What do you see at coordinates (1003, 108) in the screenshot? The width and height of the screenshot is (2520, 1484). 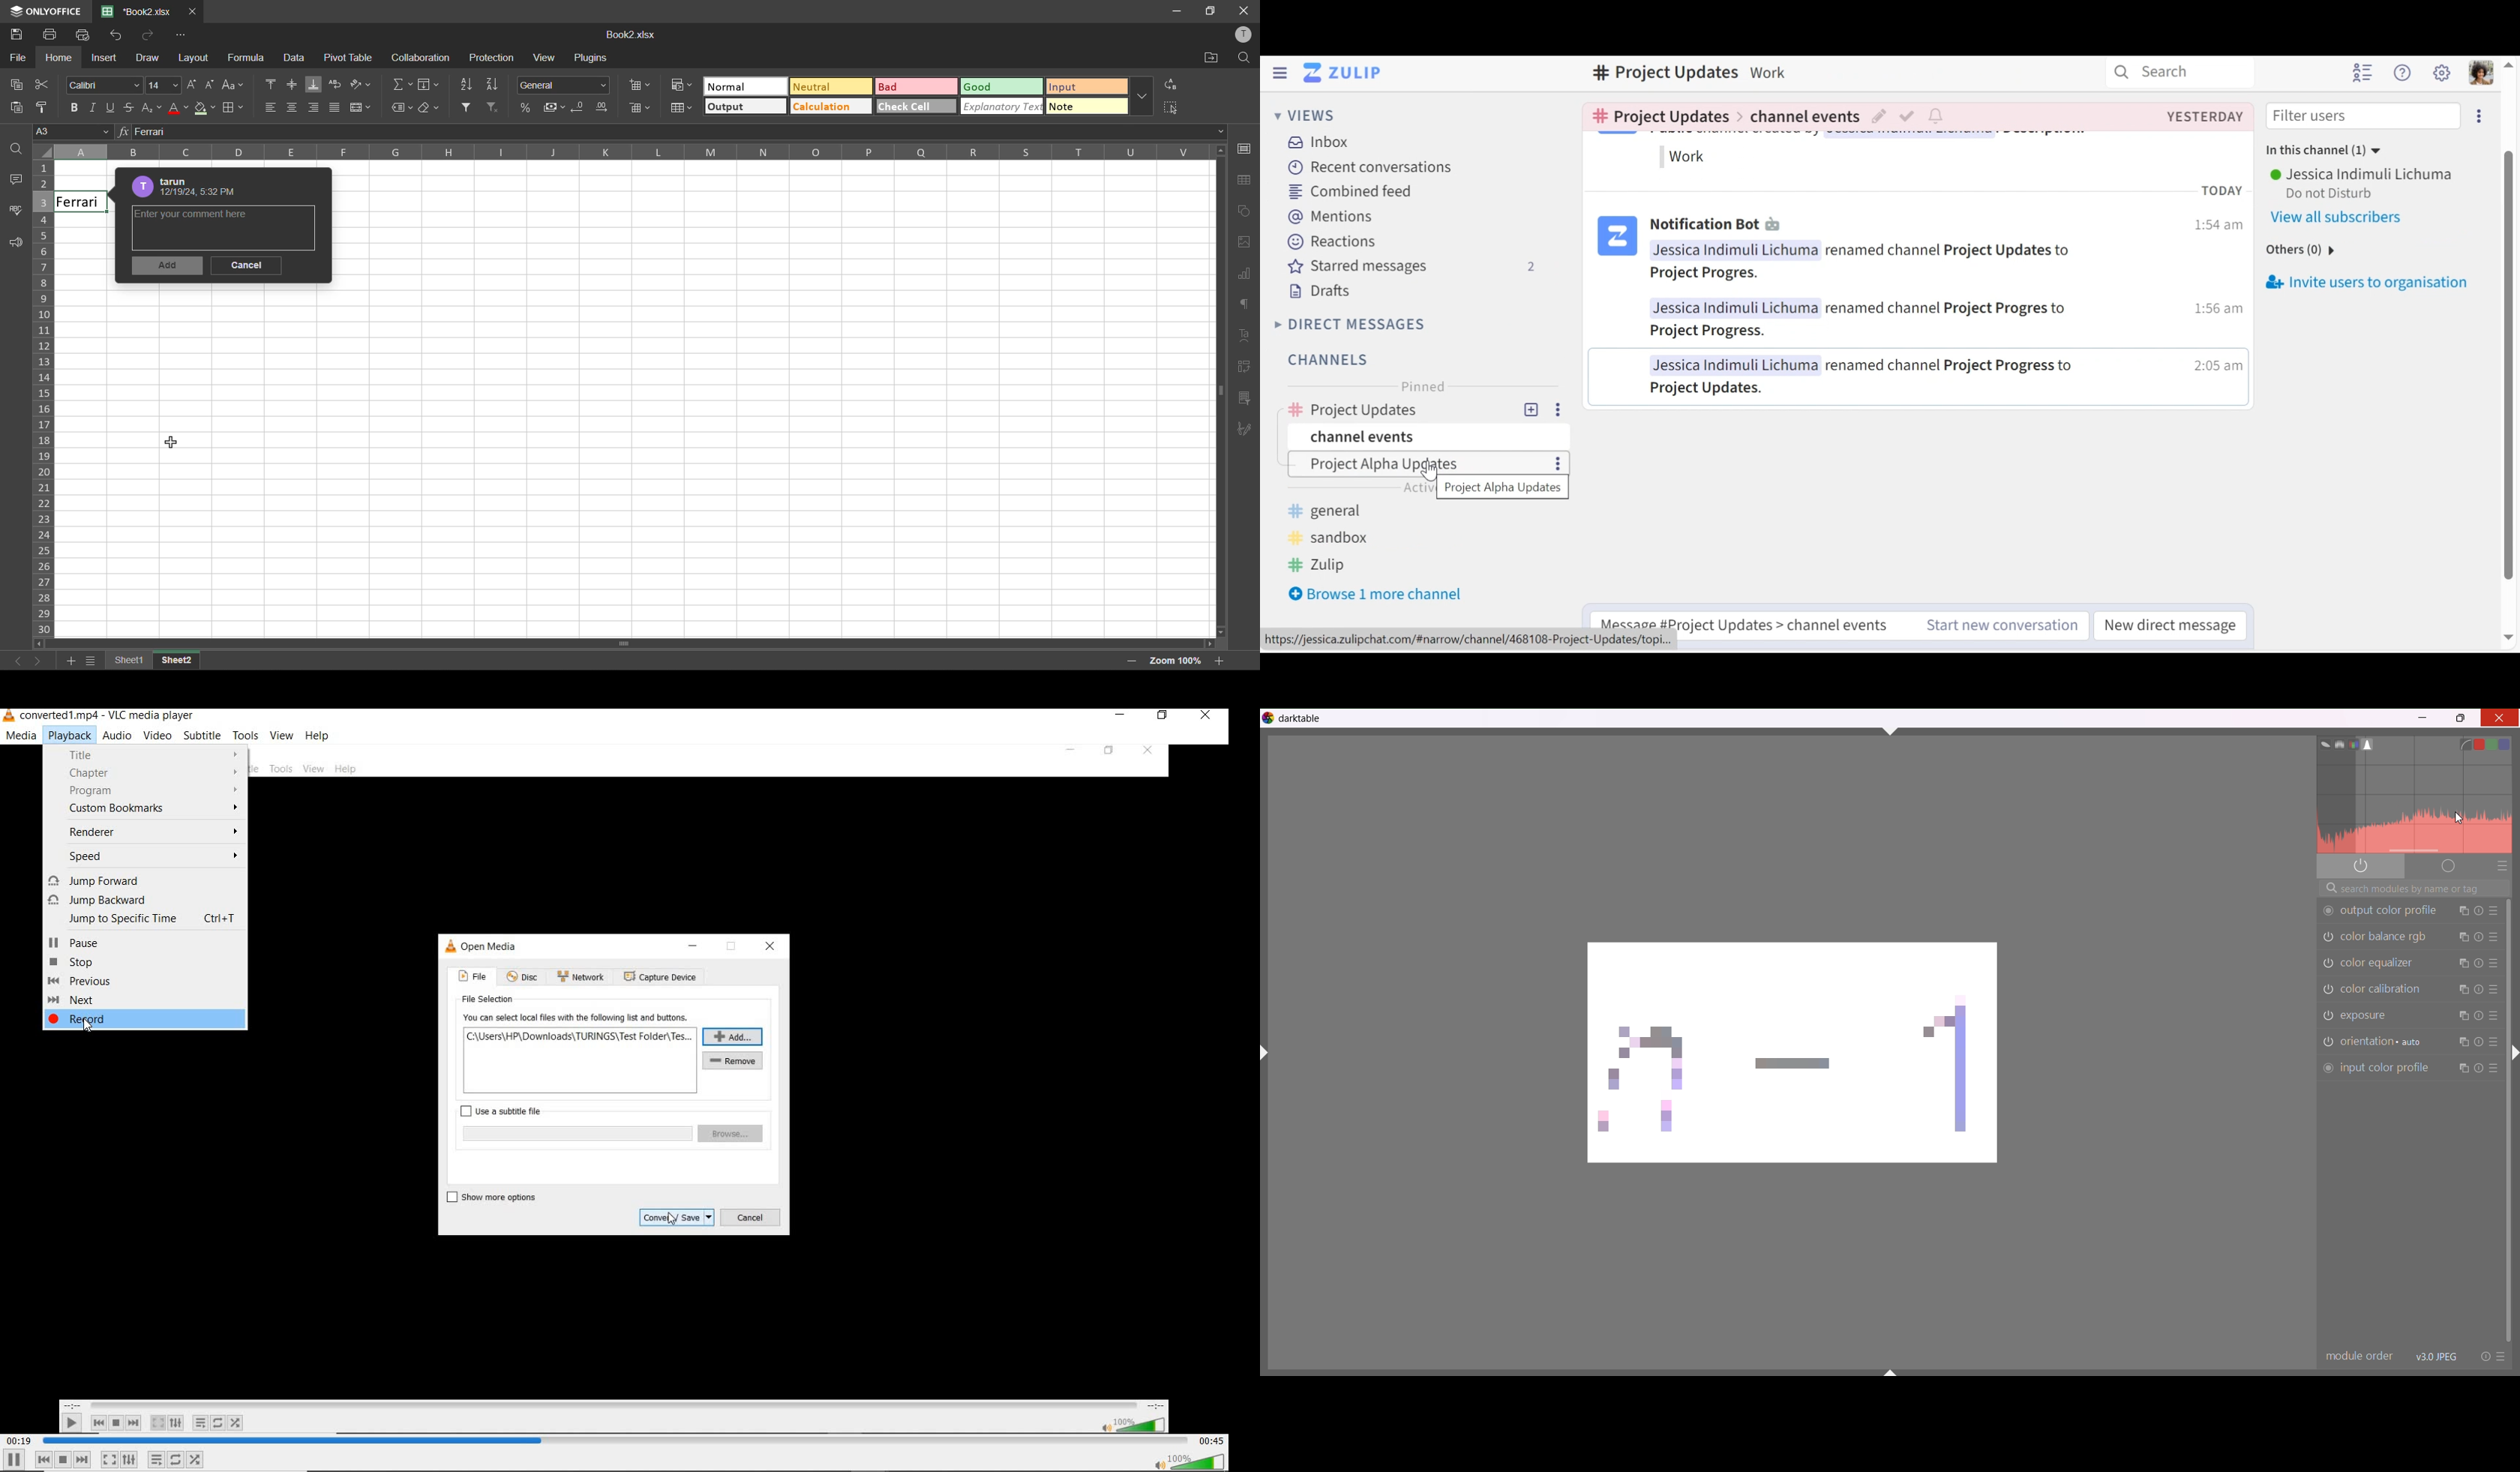 I see `explanatory text` at bounding box center [1003, 108].